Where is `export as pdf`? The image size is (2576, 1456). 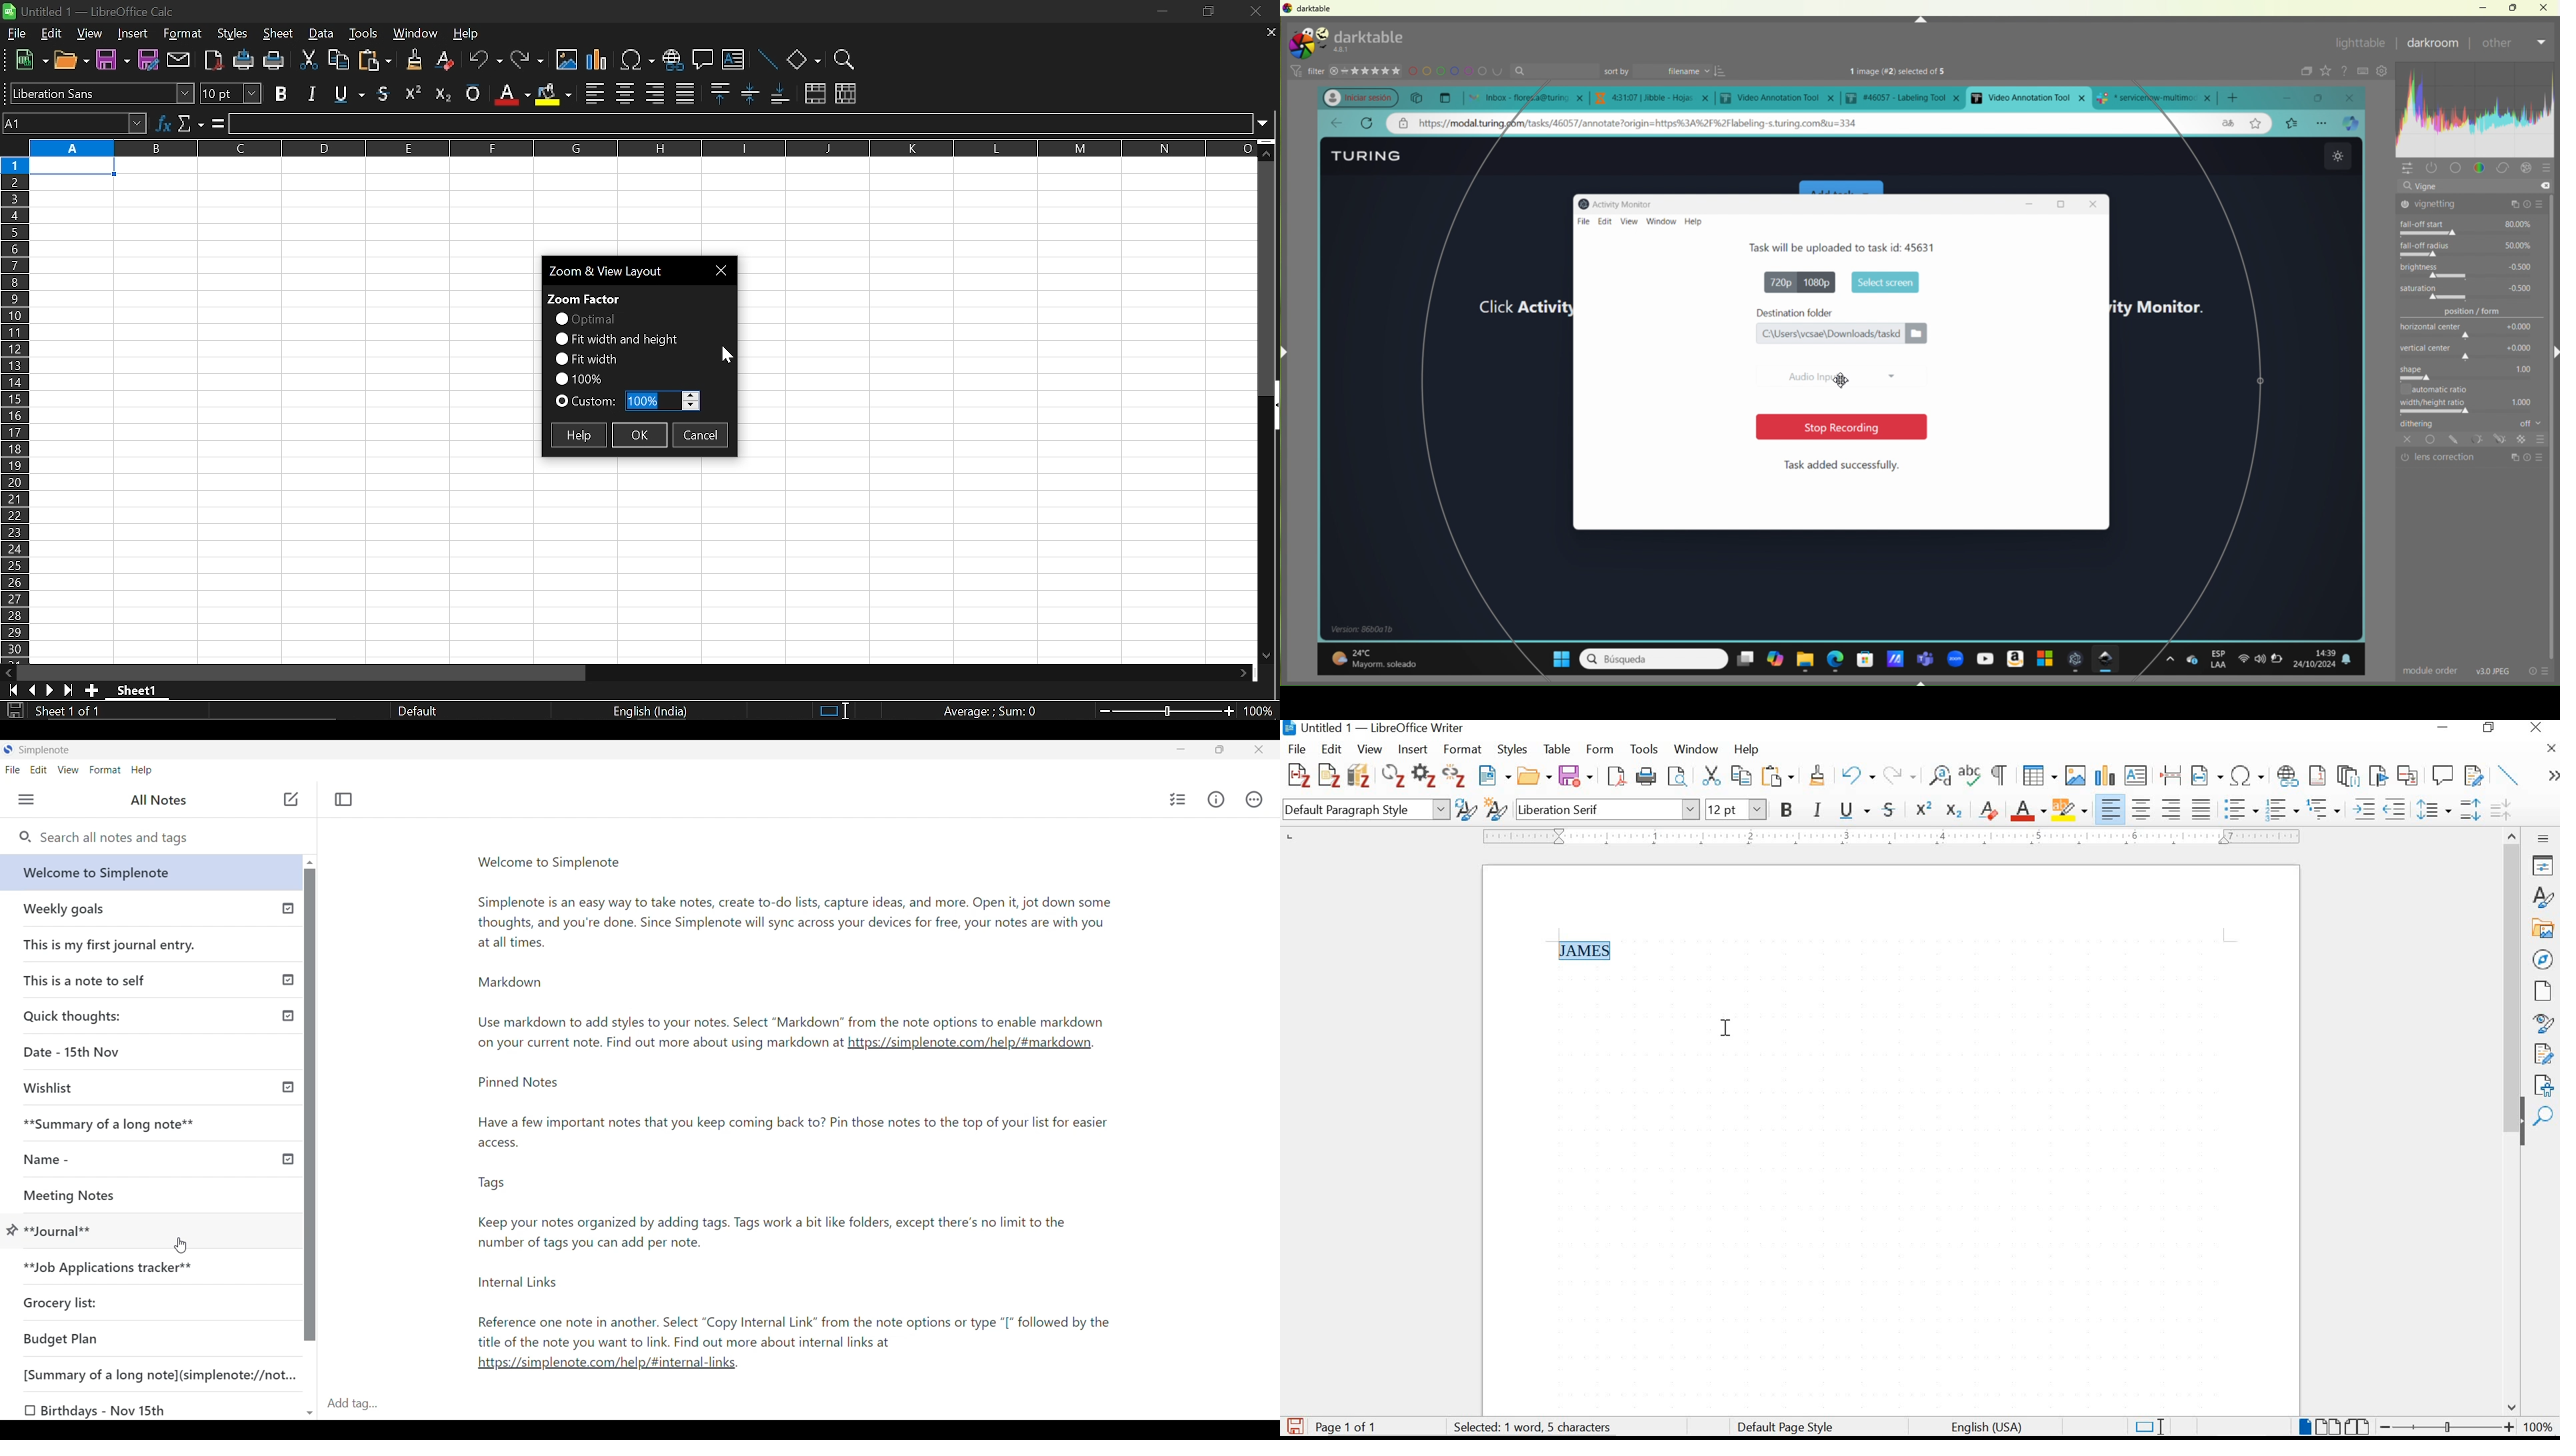
export as pdf is located at coordinates (215, 62).